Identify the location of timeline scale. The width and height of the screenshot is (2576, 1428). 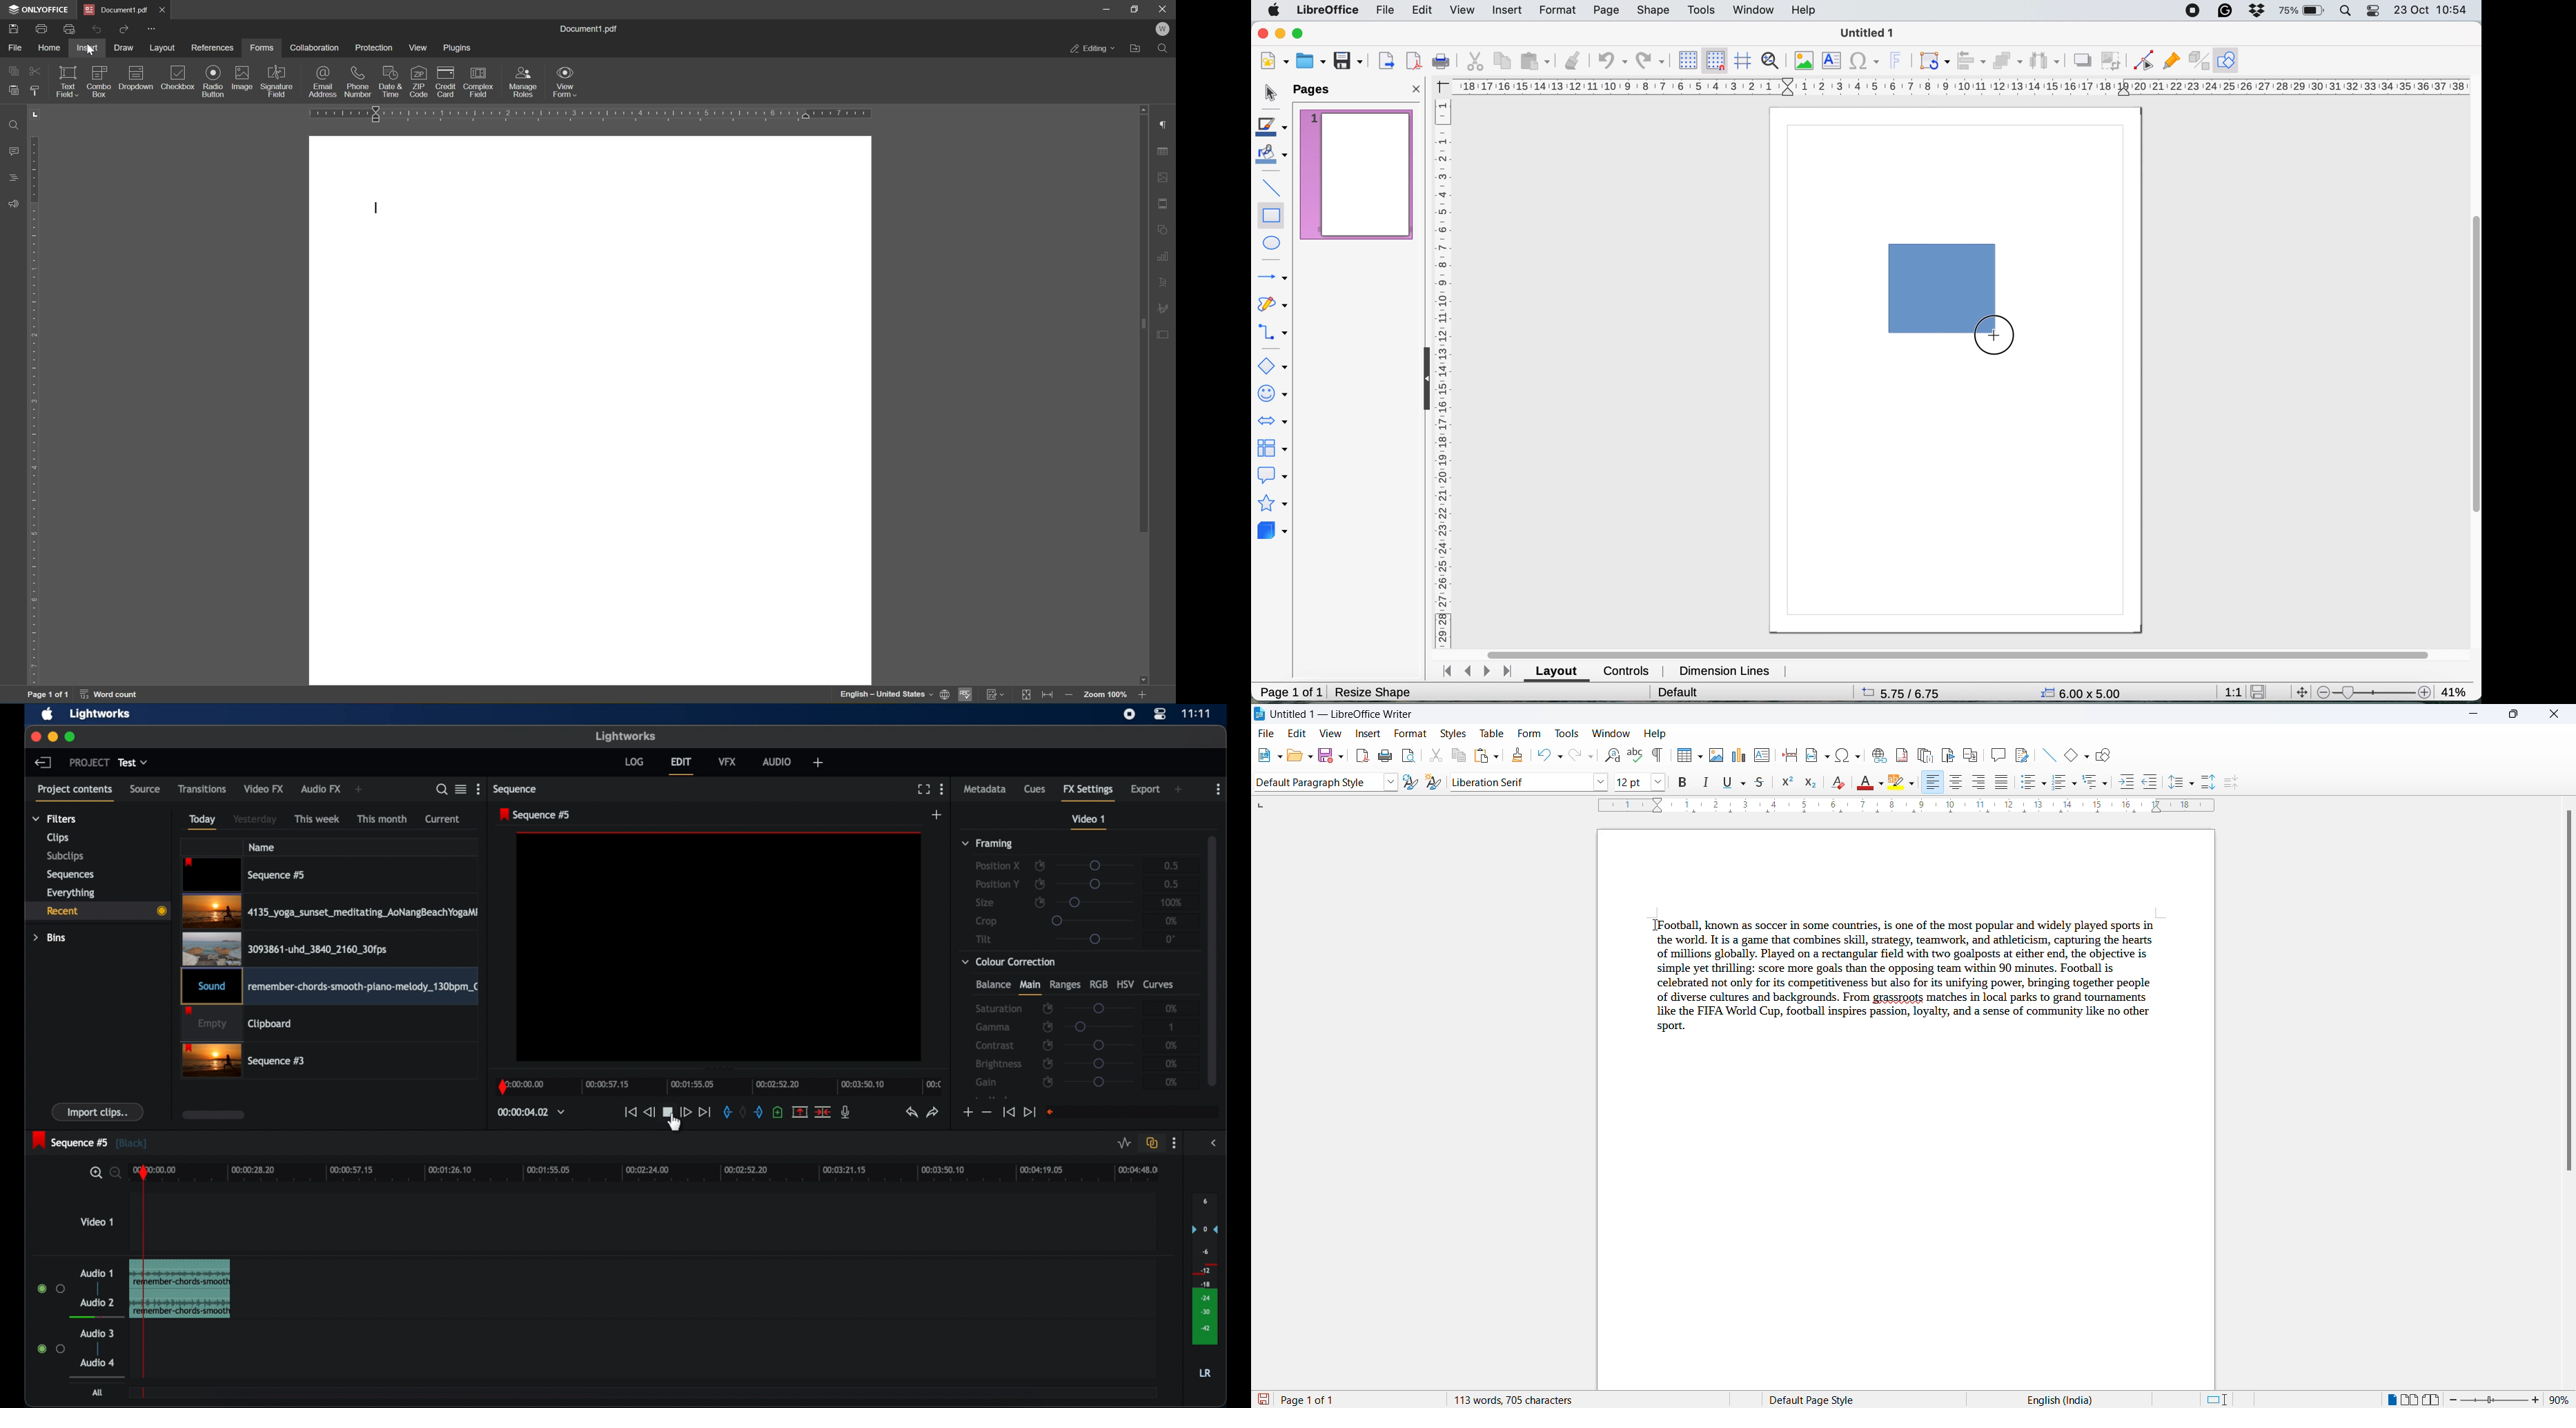
(664, 1174).